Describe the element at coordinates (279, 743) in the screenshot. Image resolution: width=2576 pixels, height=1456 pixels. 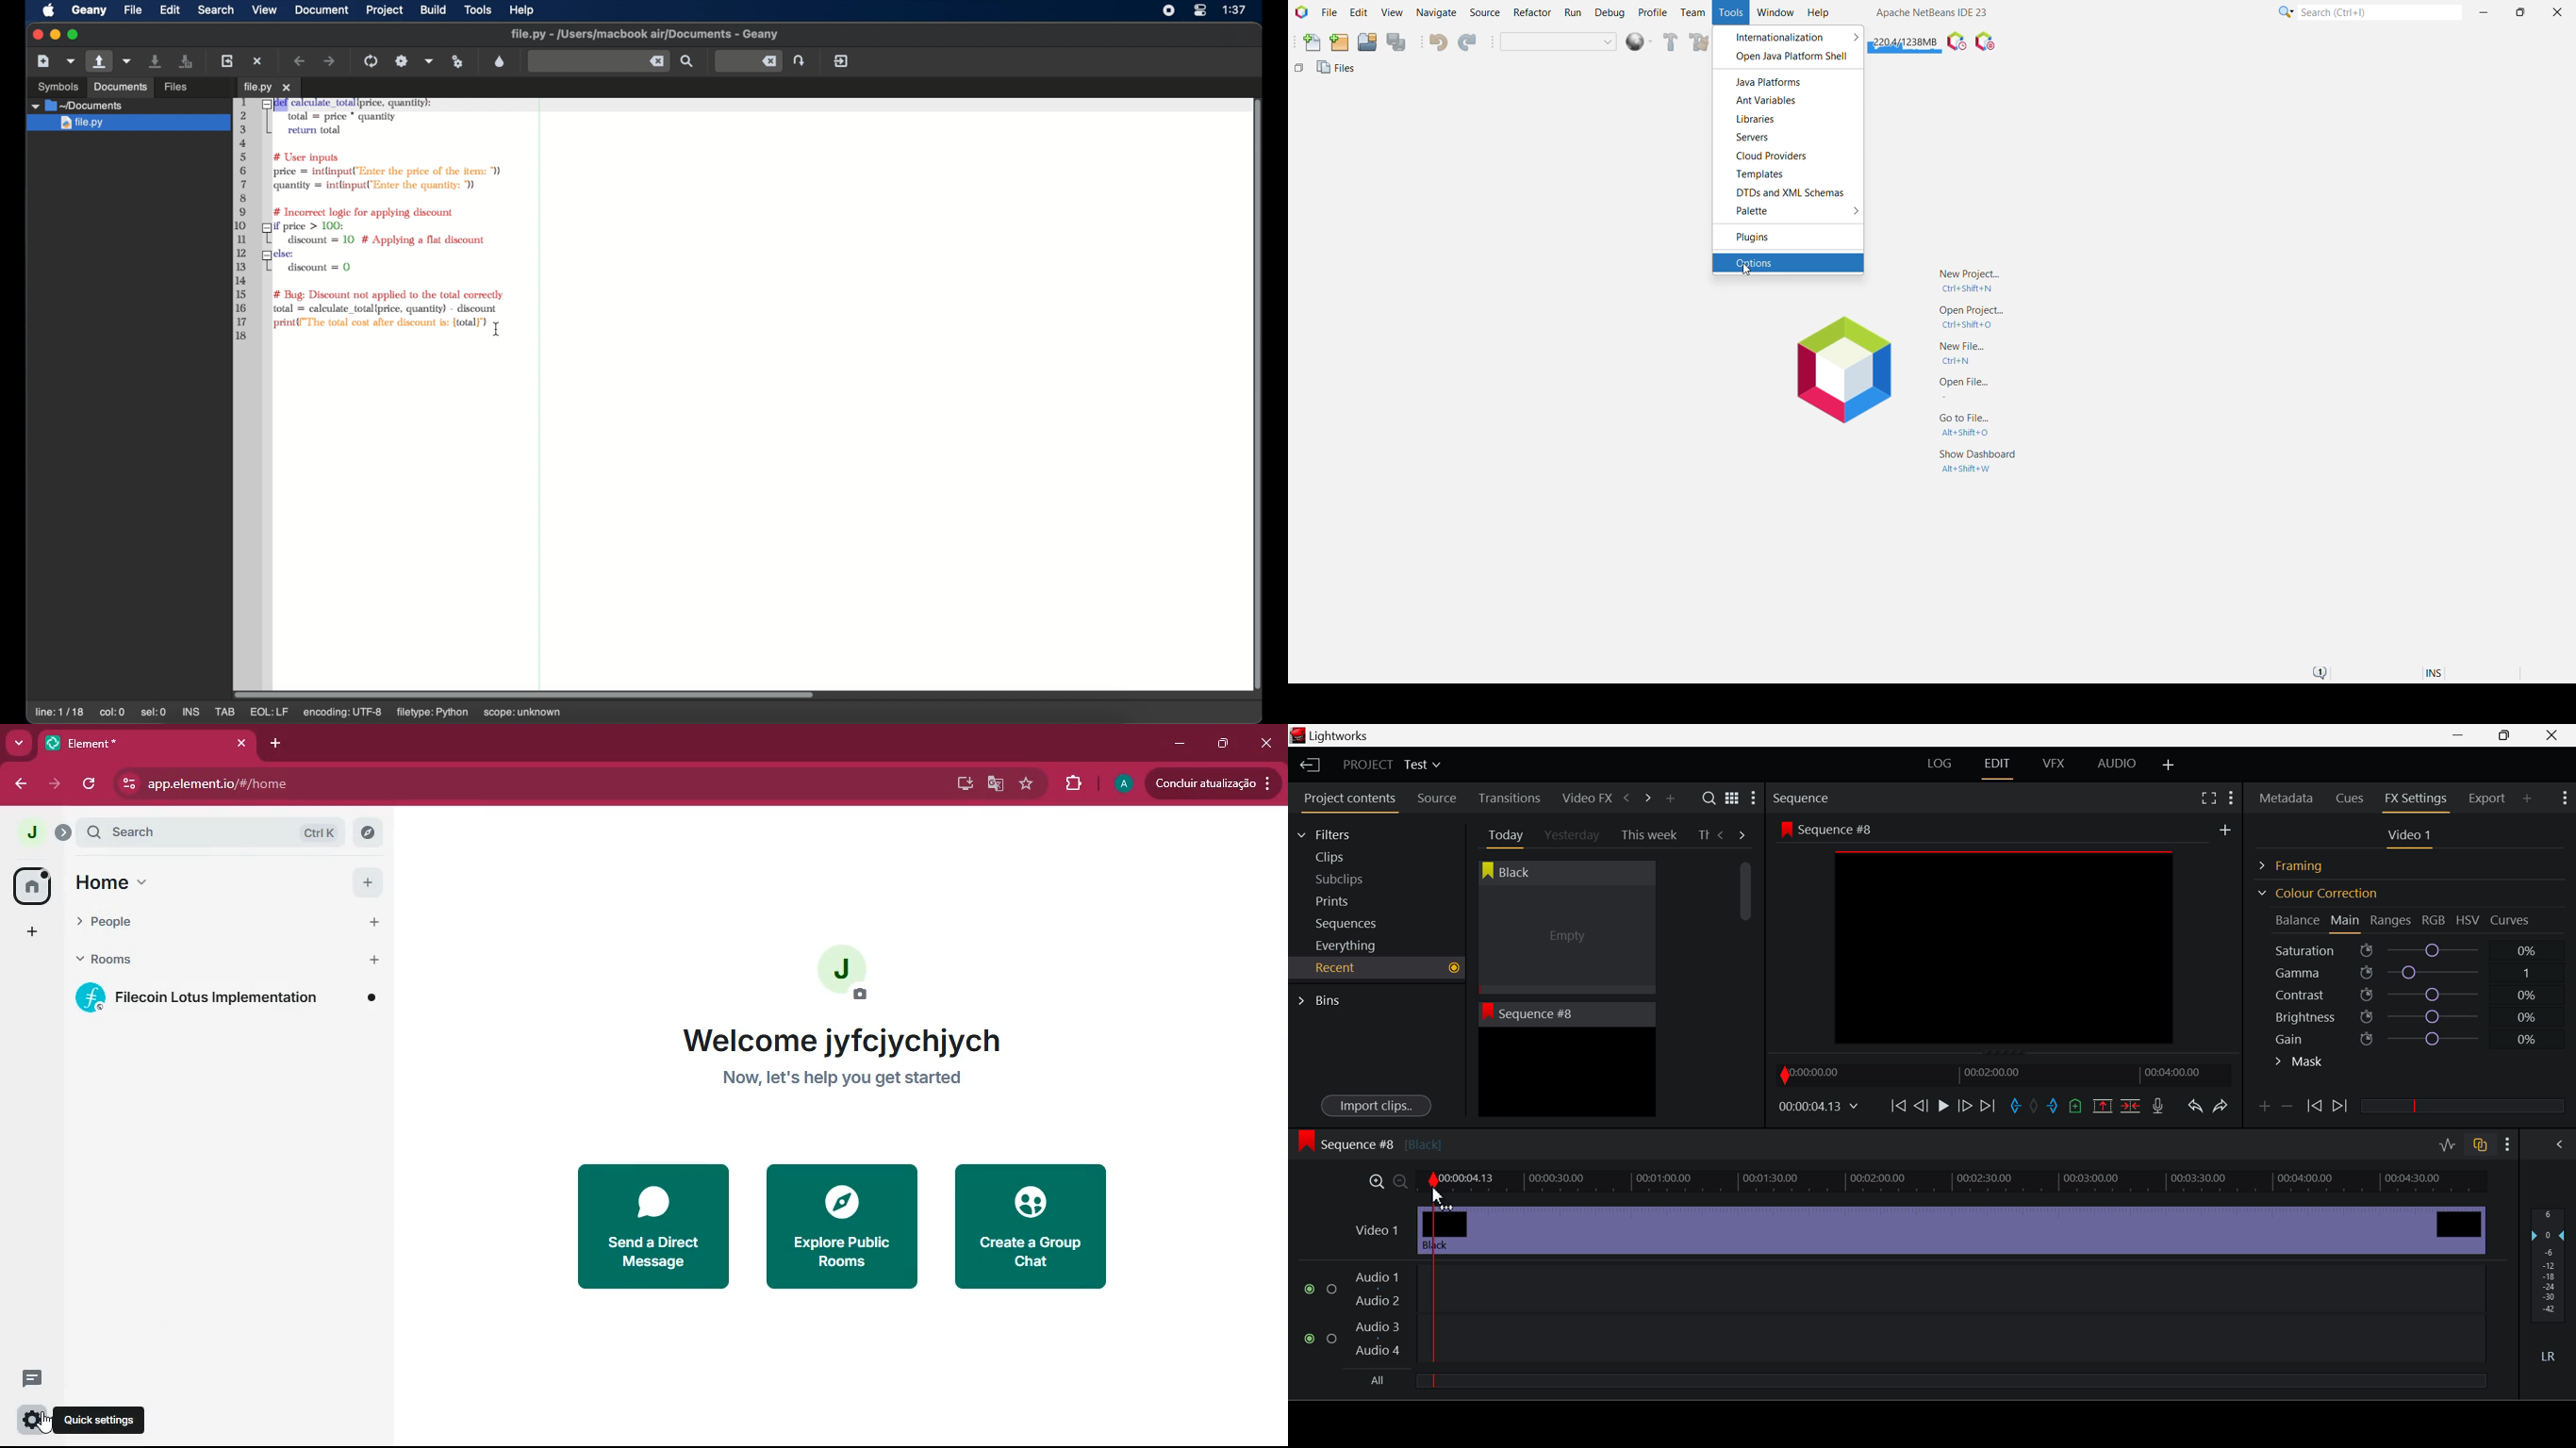
I see `add tab` at that location.